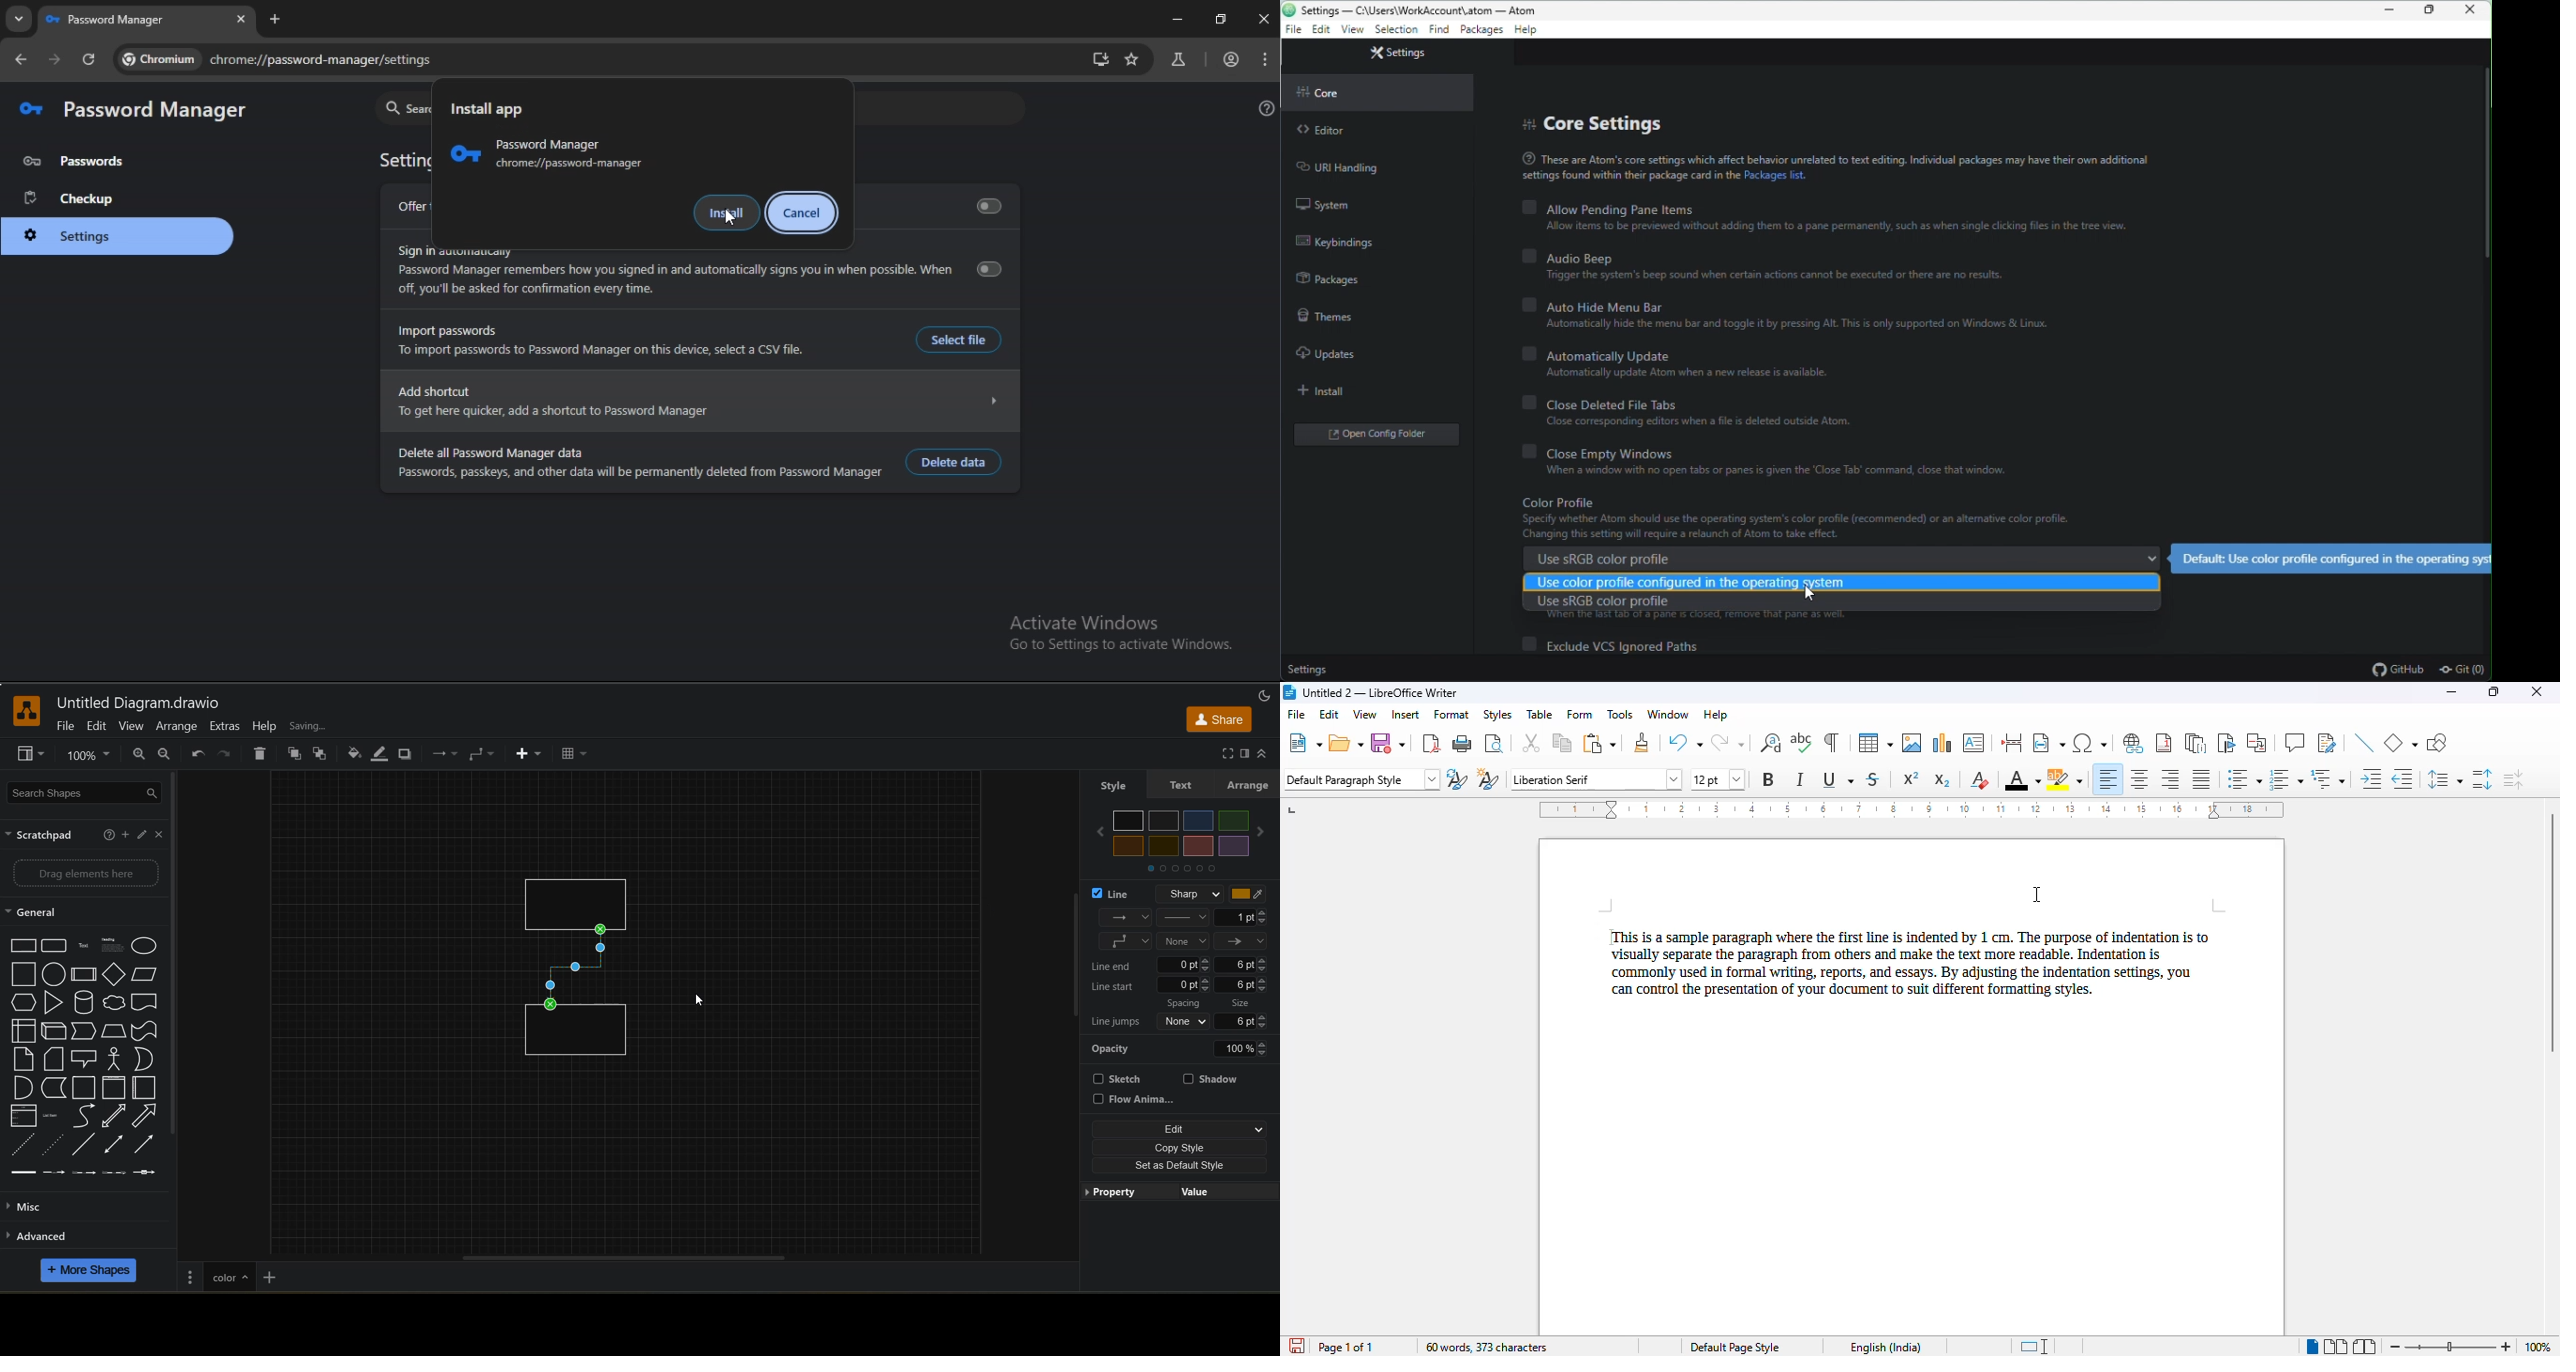  What do you see at coordinates (1843, 607) in the screenshot?
I see `Use RGB color profile` at bounding box center [1843, 607].